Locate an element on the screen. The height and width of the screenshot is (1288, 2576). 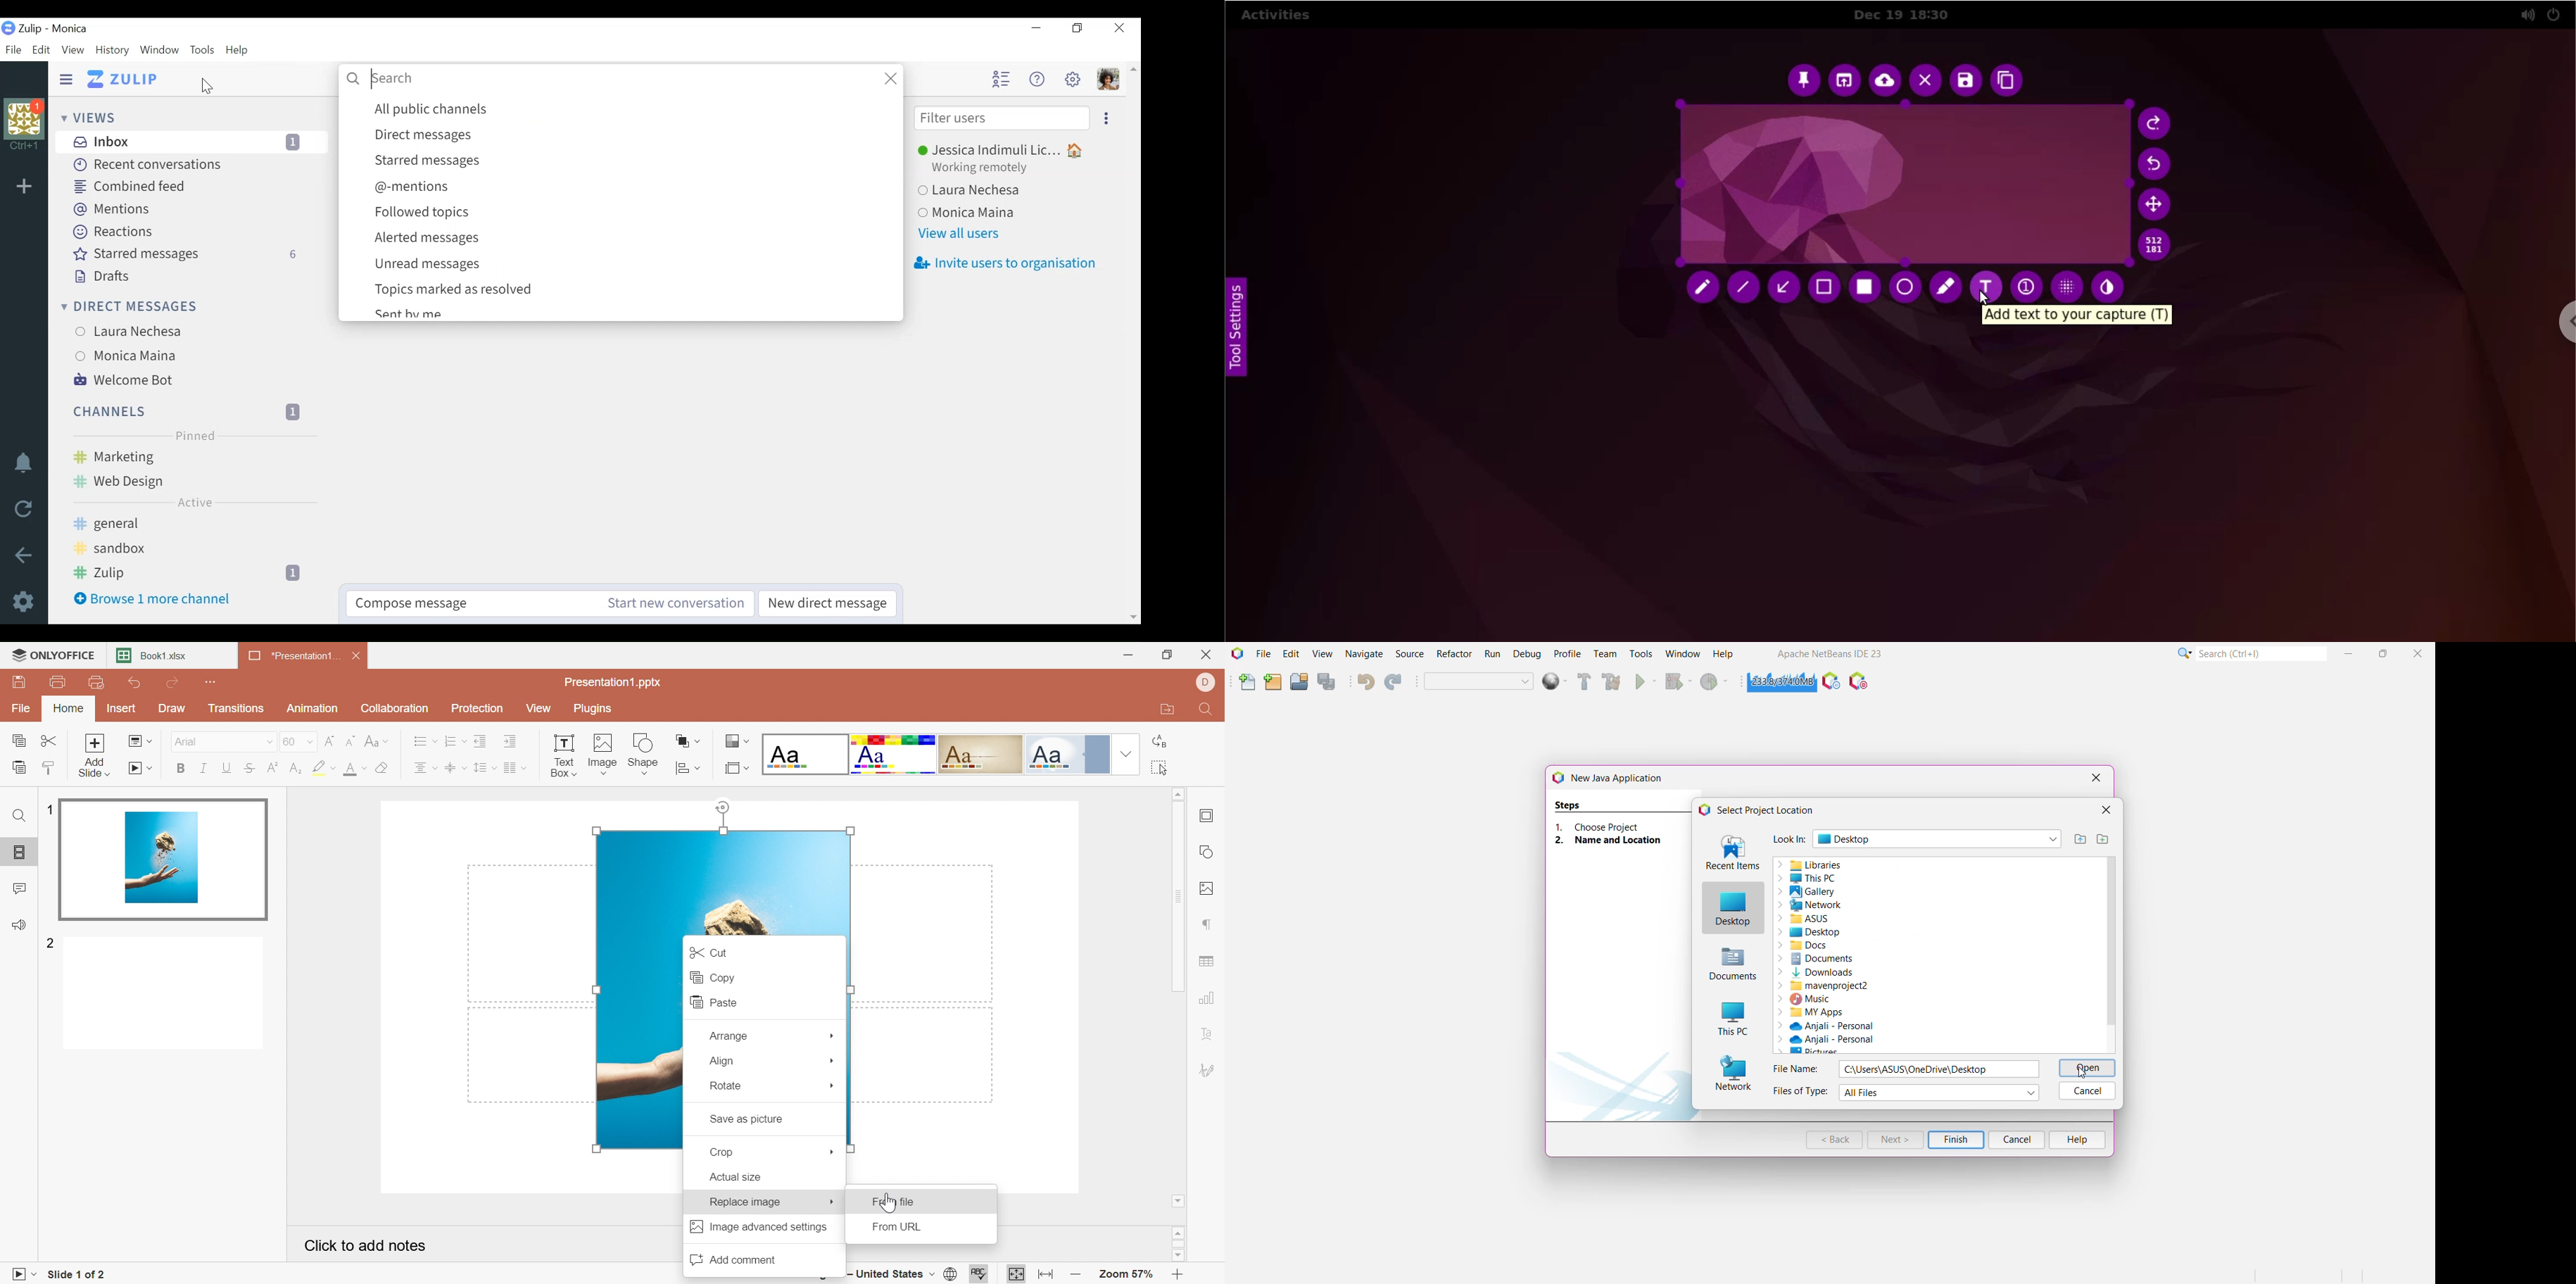
Maximize is located at coordinates (2384, 654).